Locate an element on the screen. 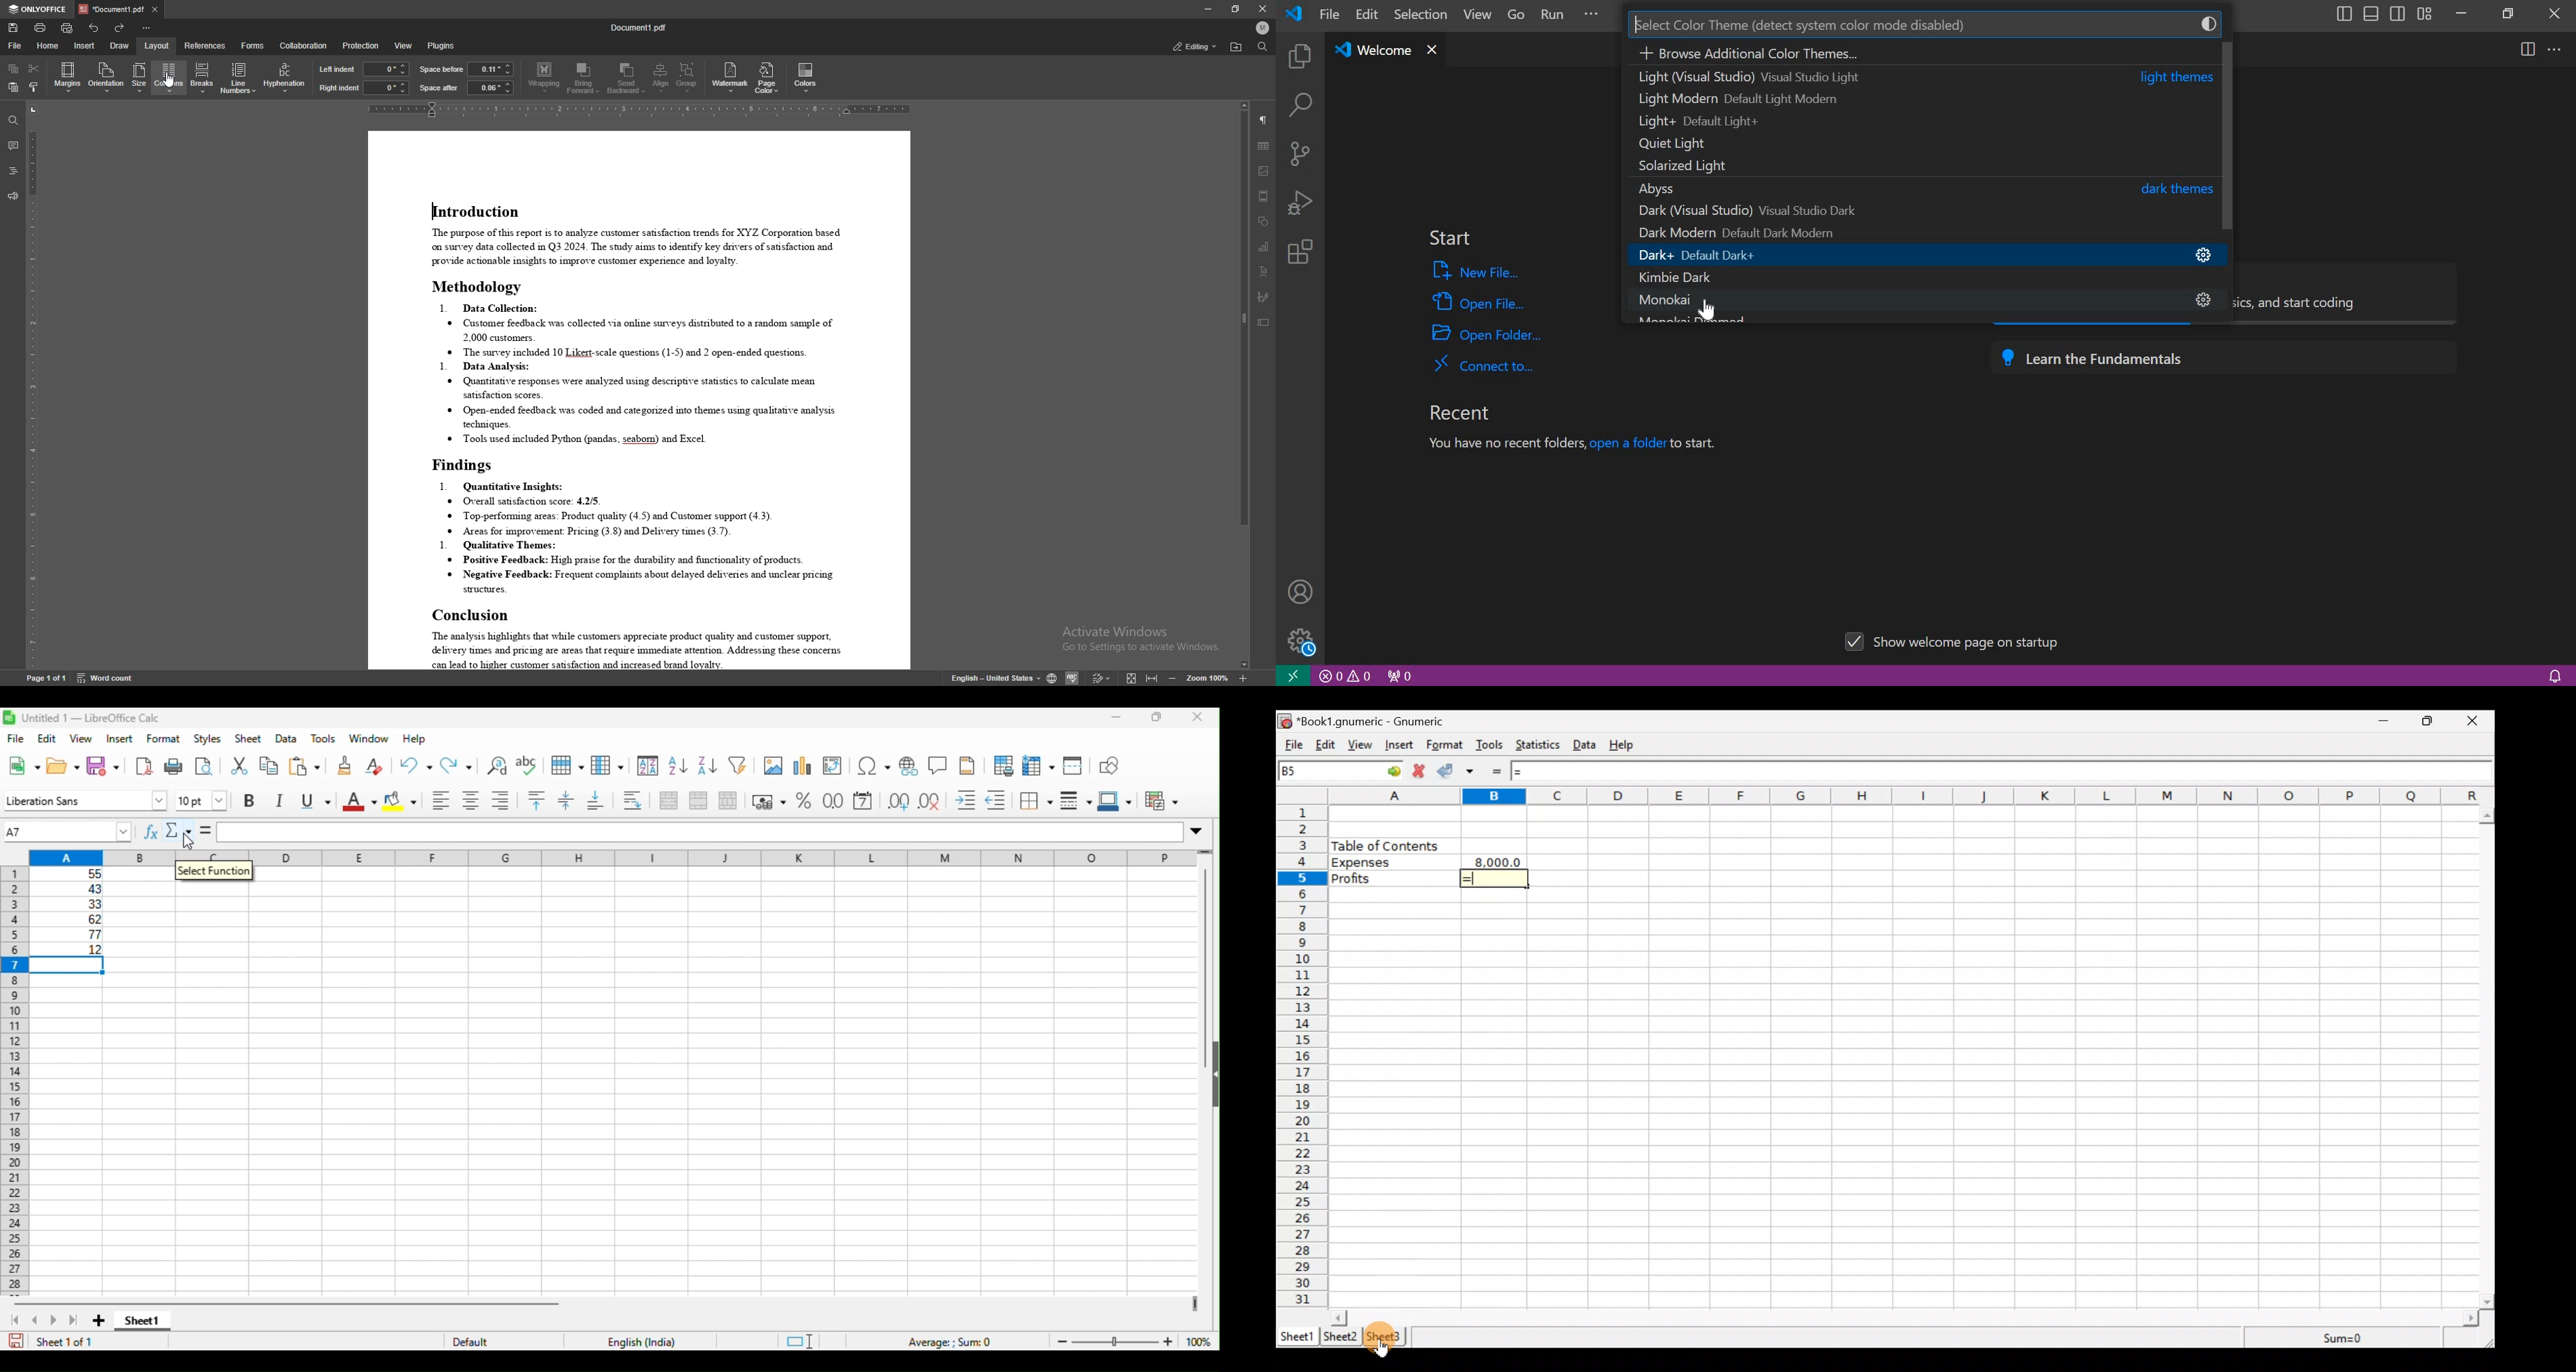 The width and height of the screenshot is (2576, 1372). standard selection is located at coordinates (798, 1341).